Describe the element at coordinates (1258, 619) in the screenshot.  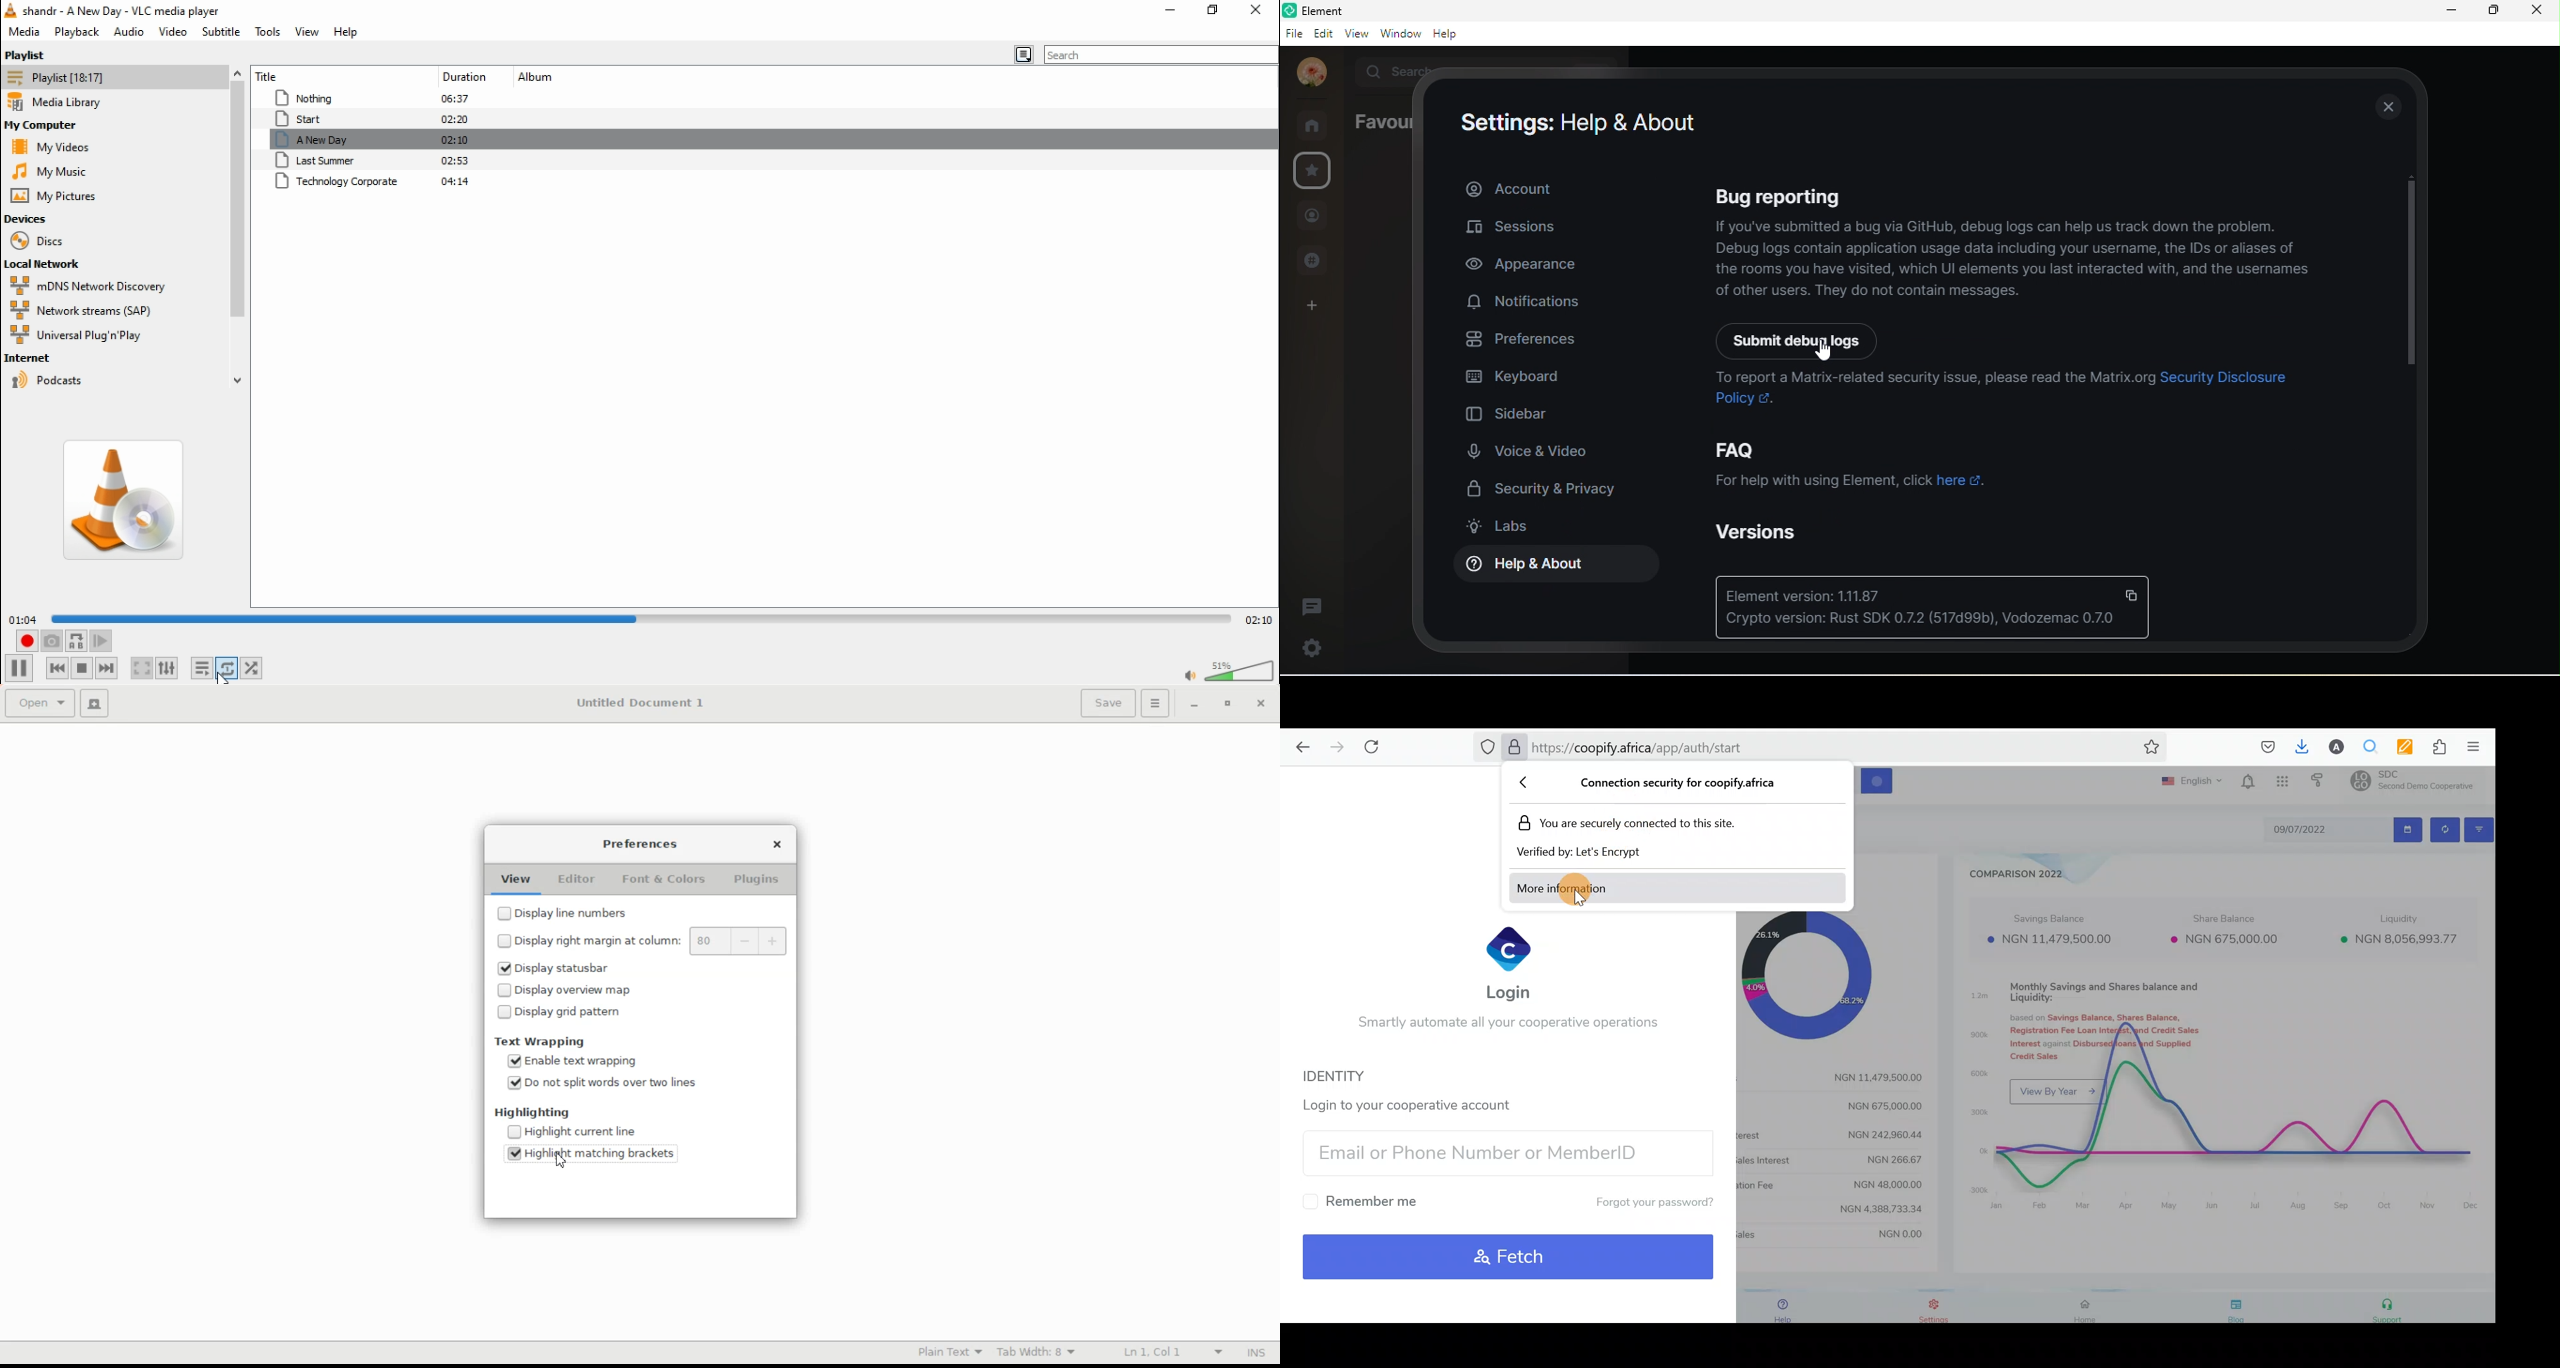
I see `total/remaining time` at that location.